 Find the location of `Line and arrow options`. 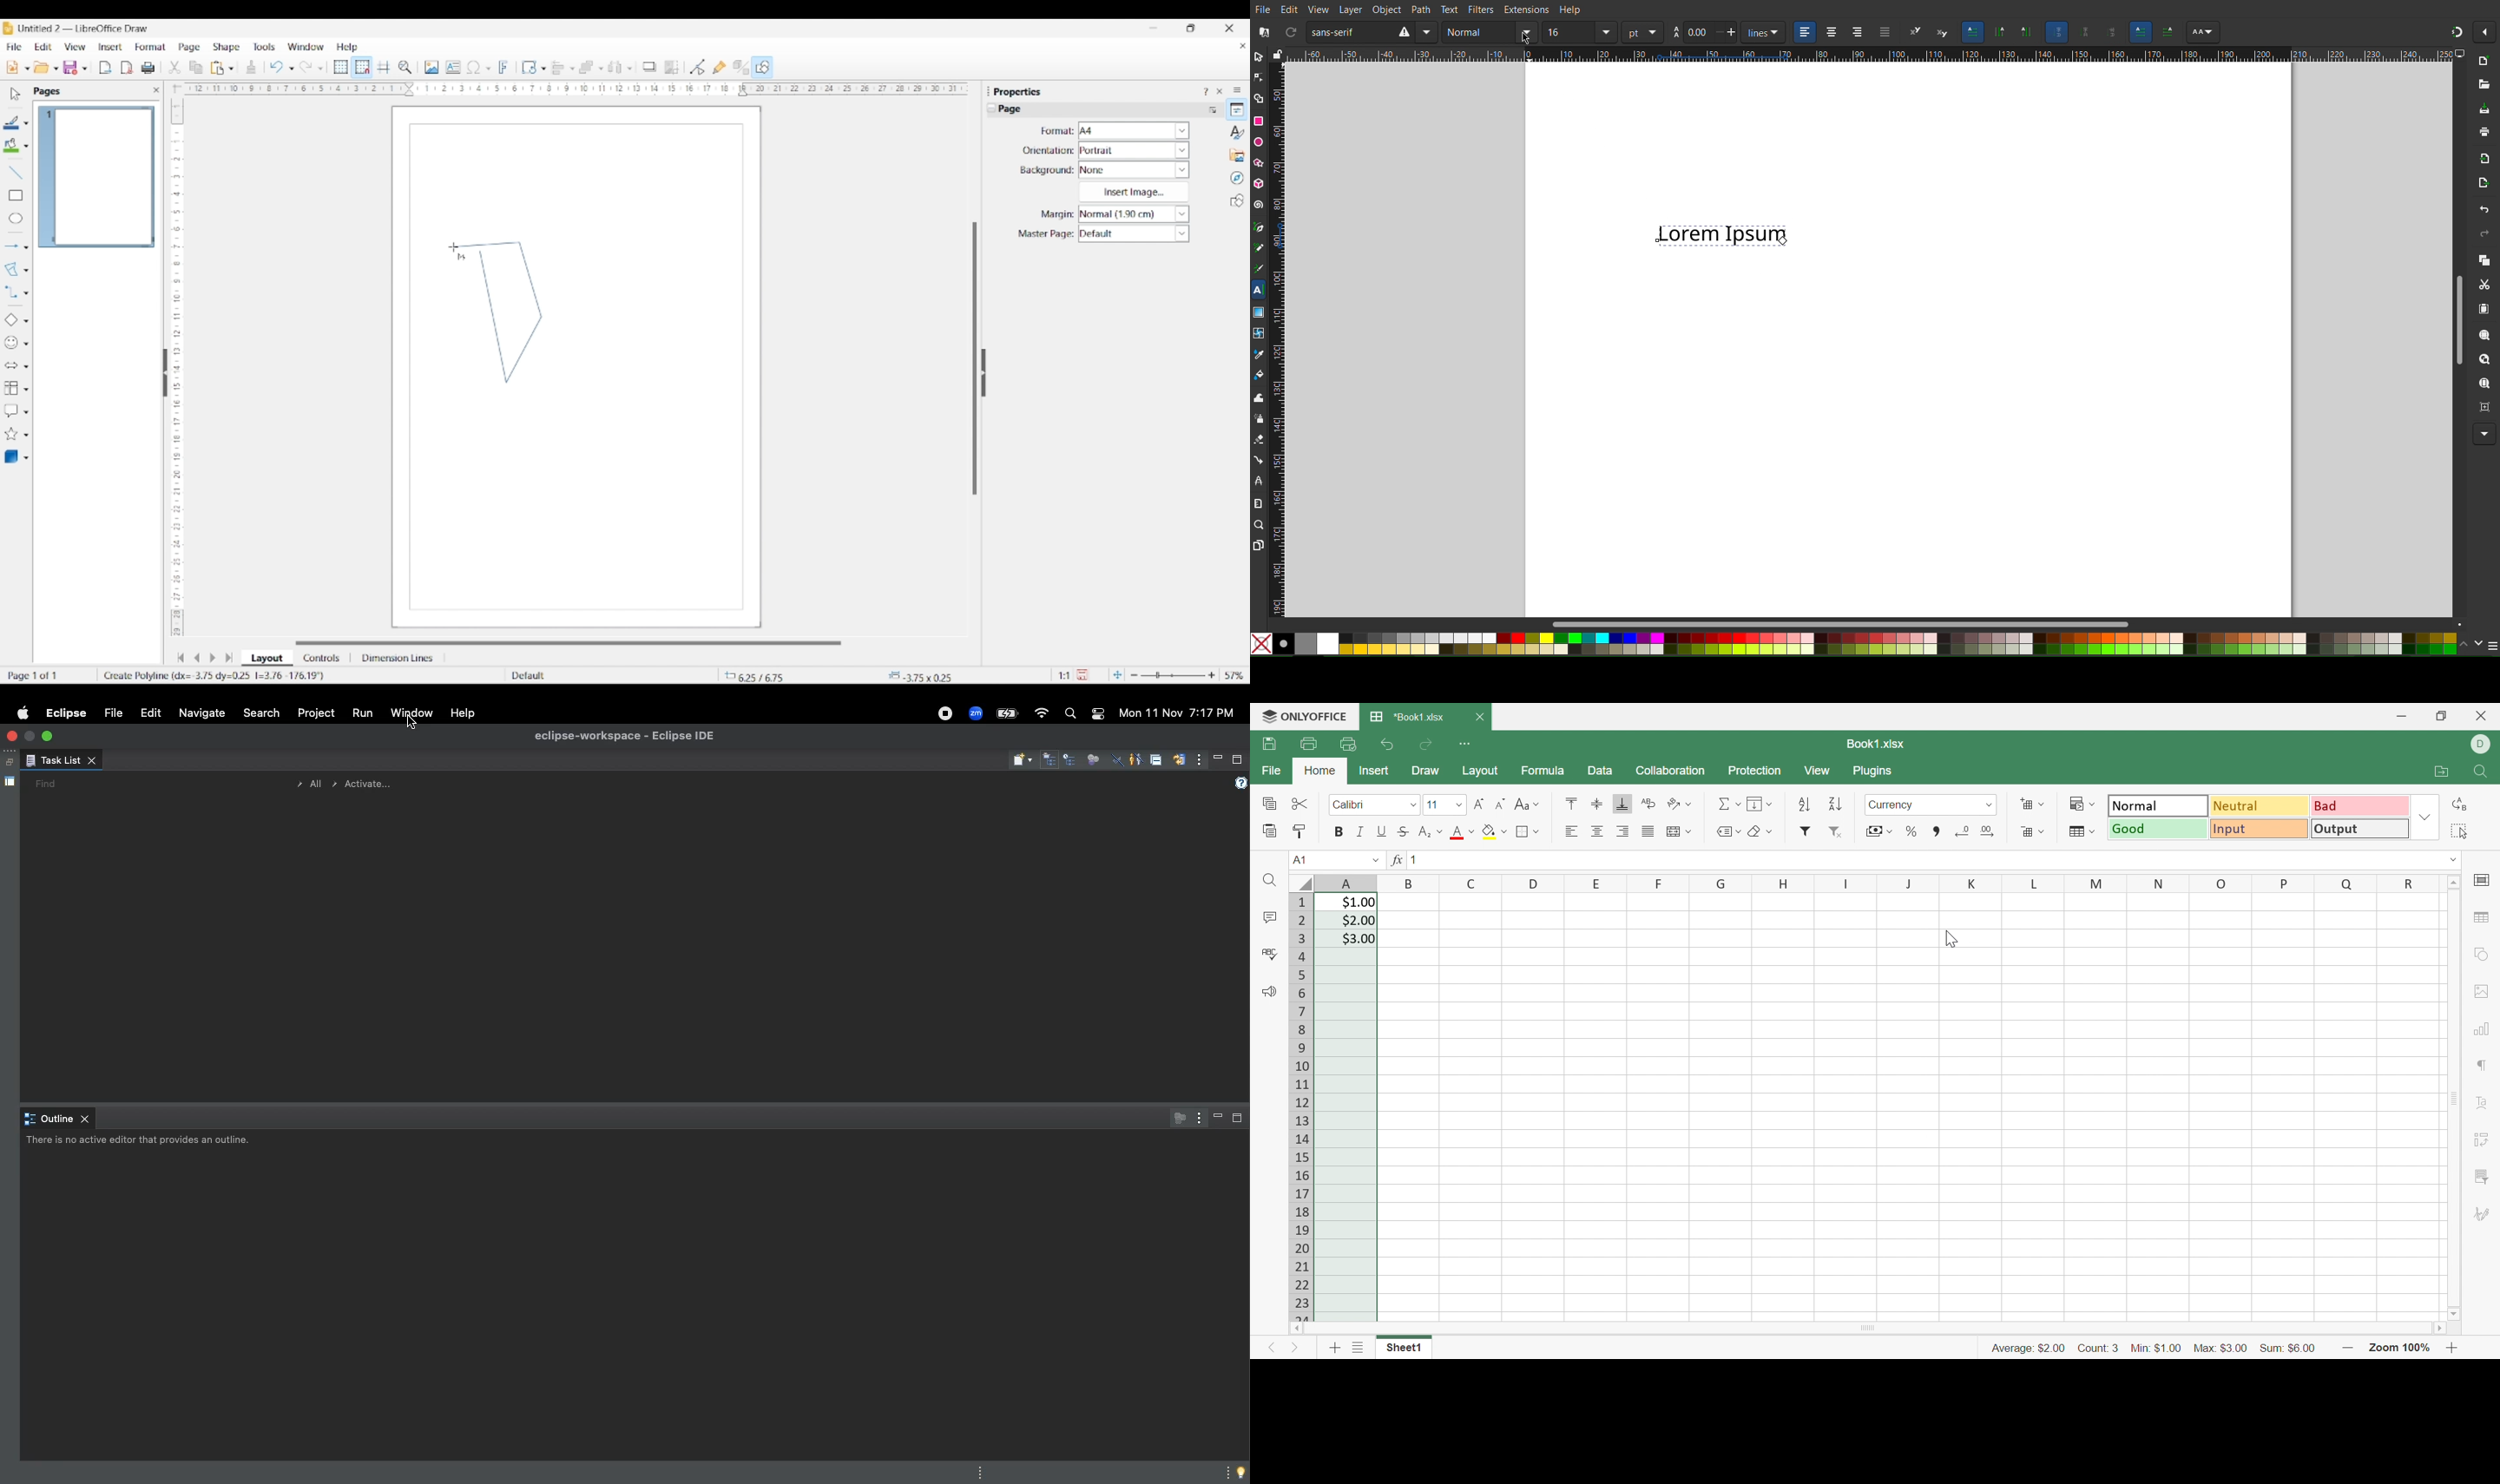

Line and arrow options is located at coordinates (26, 247).